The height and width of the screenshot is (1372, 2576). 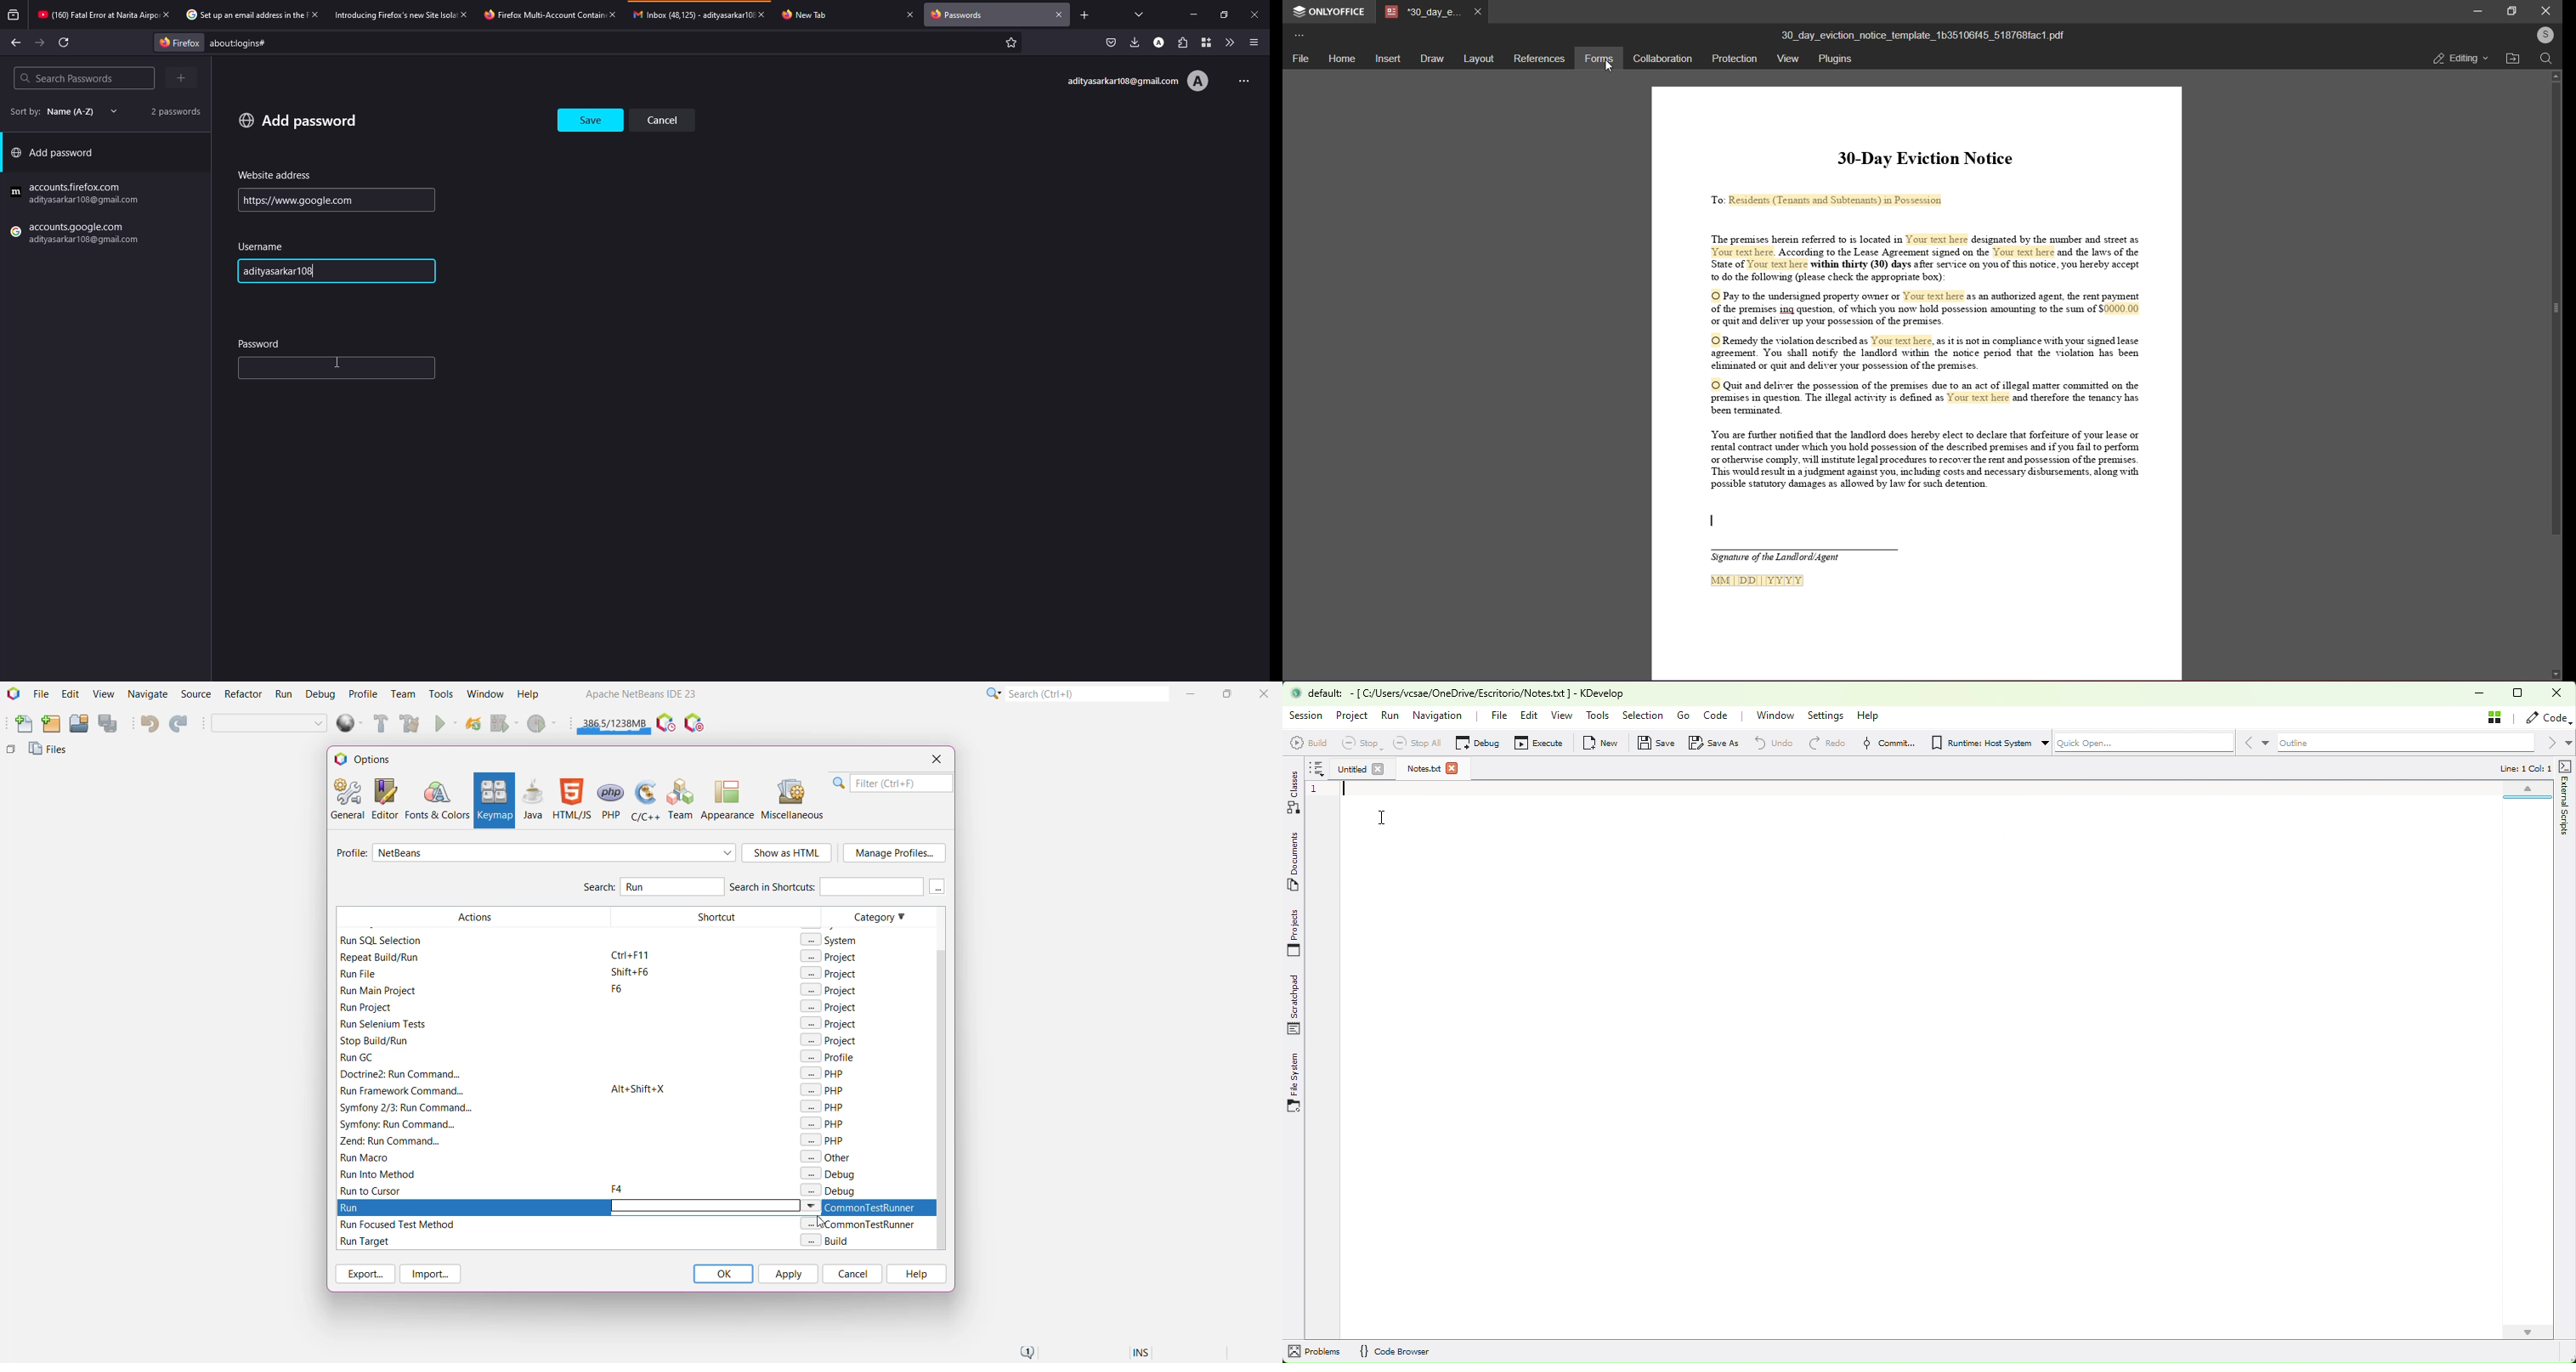 What do you see at coordinates (1140, 14) in the screenshot?
I see `view tab` at bounding box center [1140, 14].